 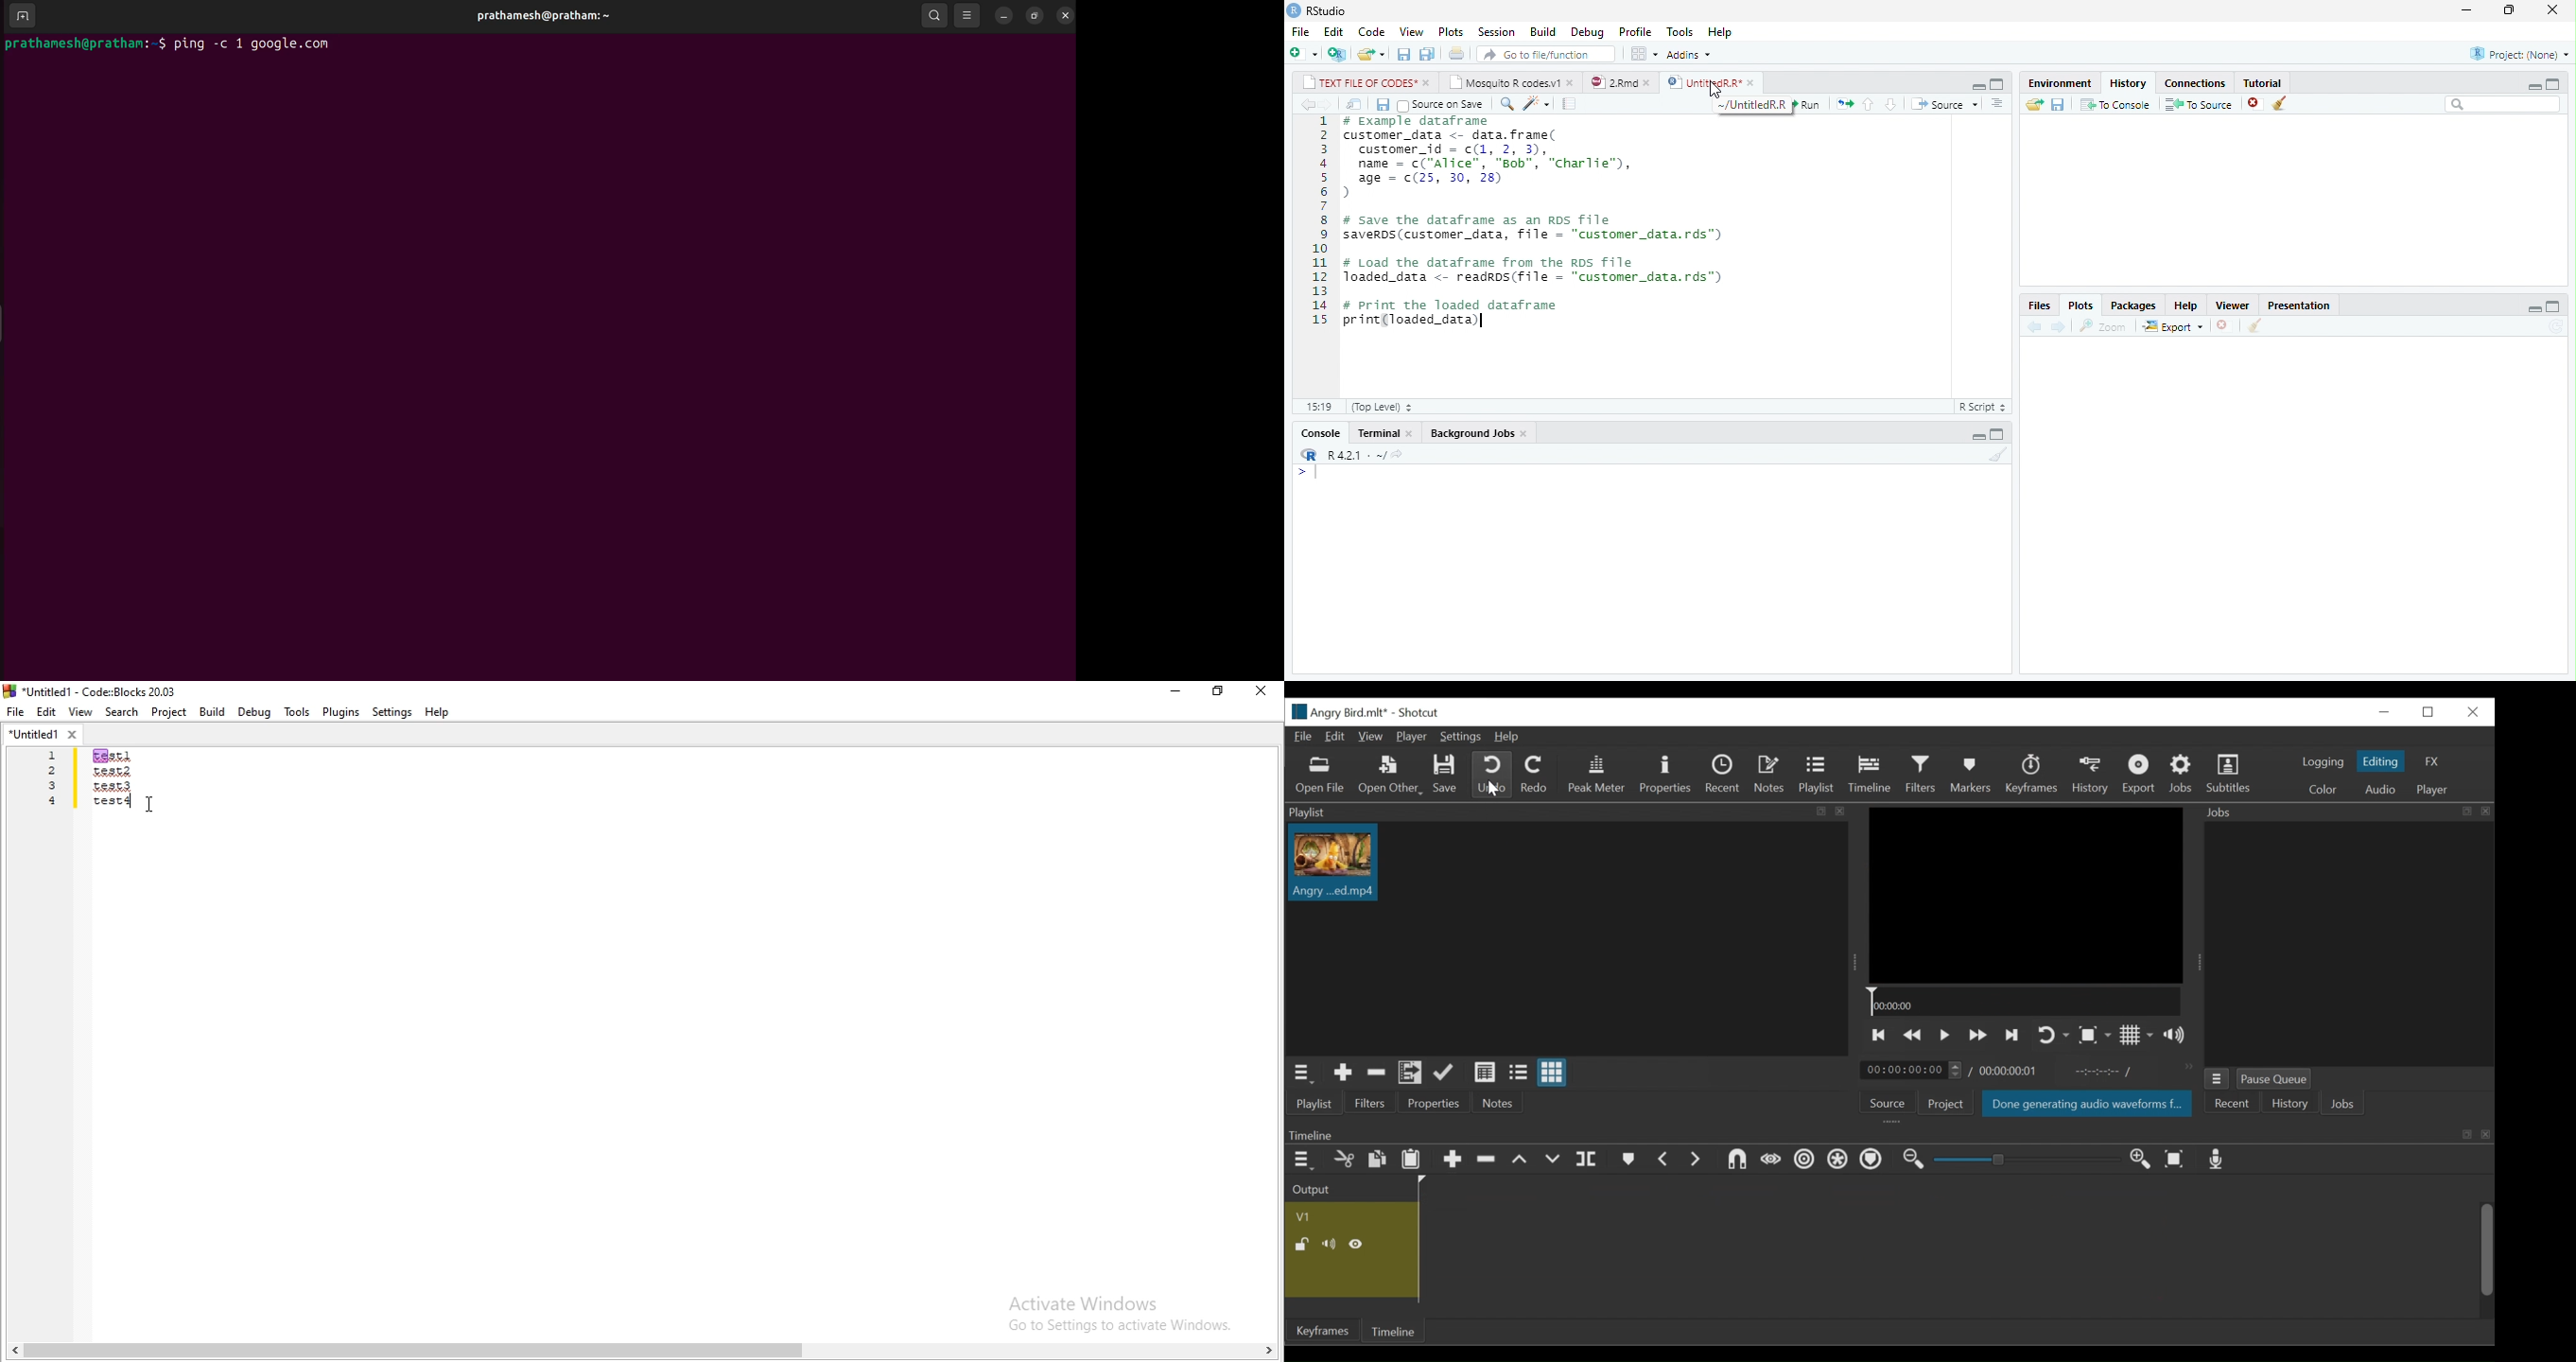 What do you see at coordinates (2556, 326) in the screenshot?
I see `refresh` at bounding box center [2556, 326].